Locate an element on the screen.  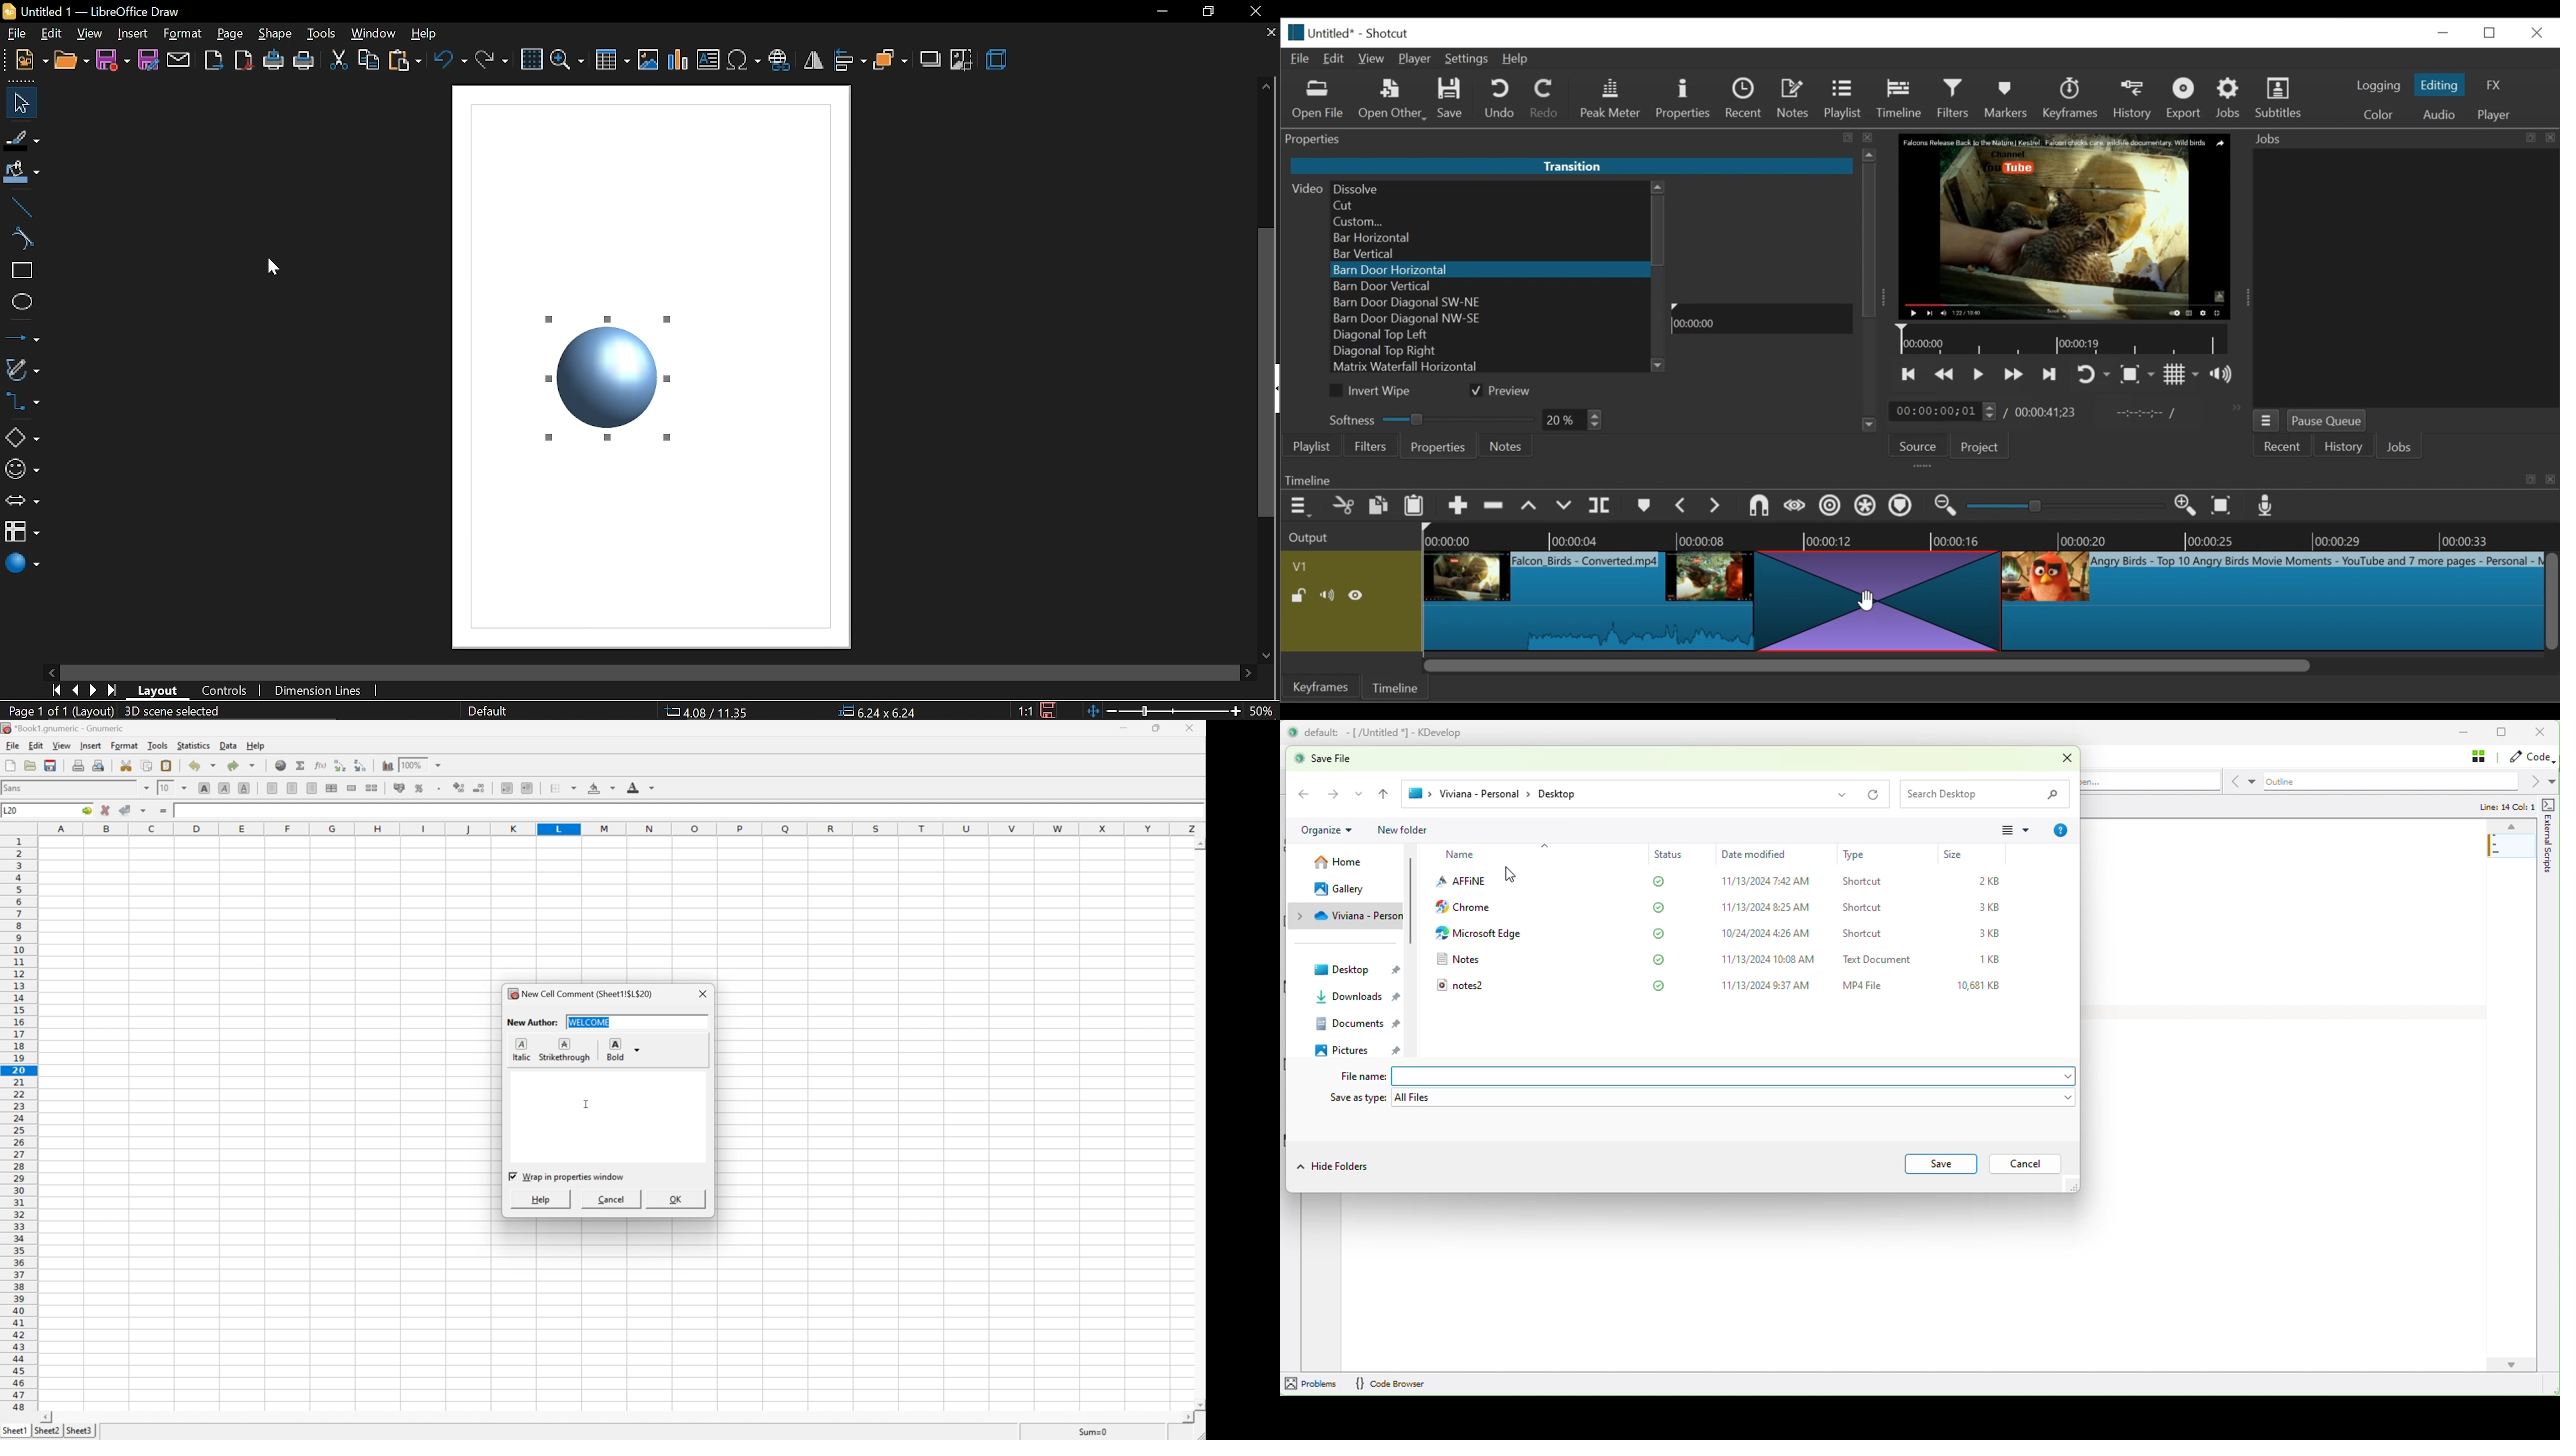
attach is located at coordinates (179, 61).